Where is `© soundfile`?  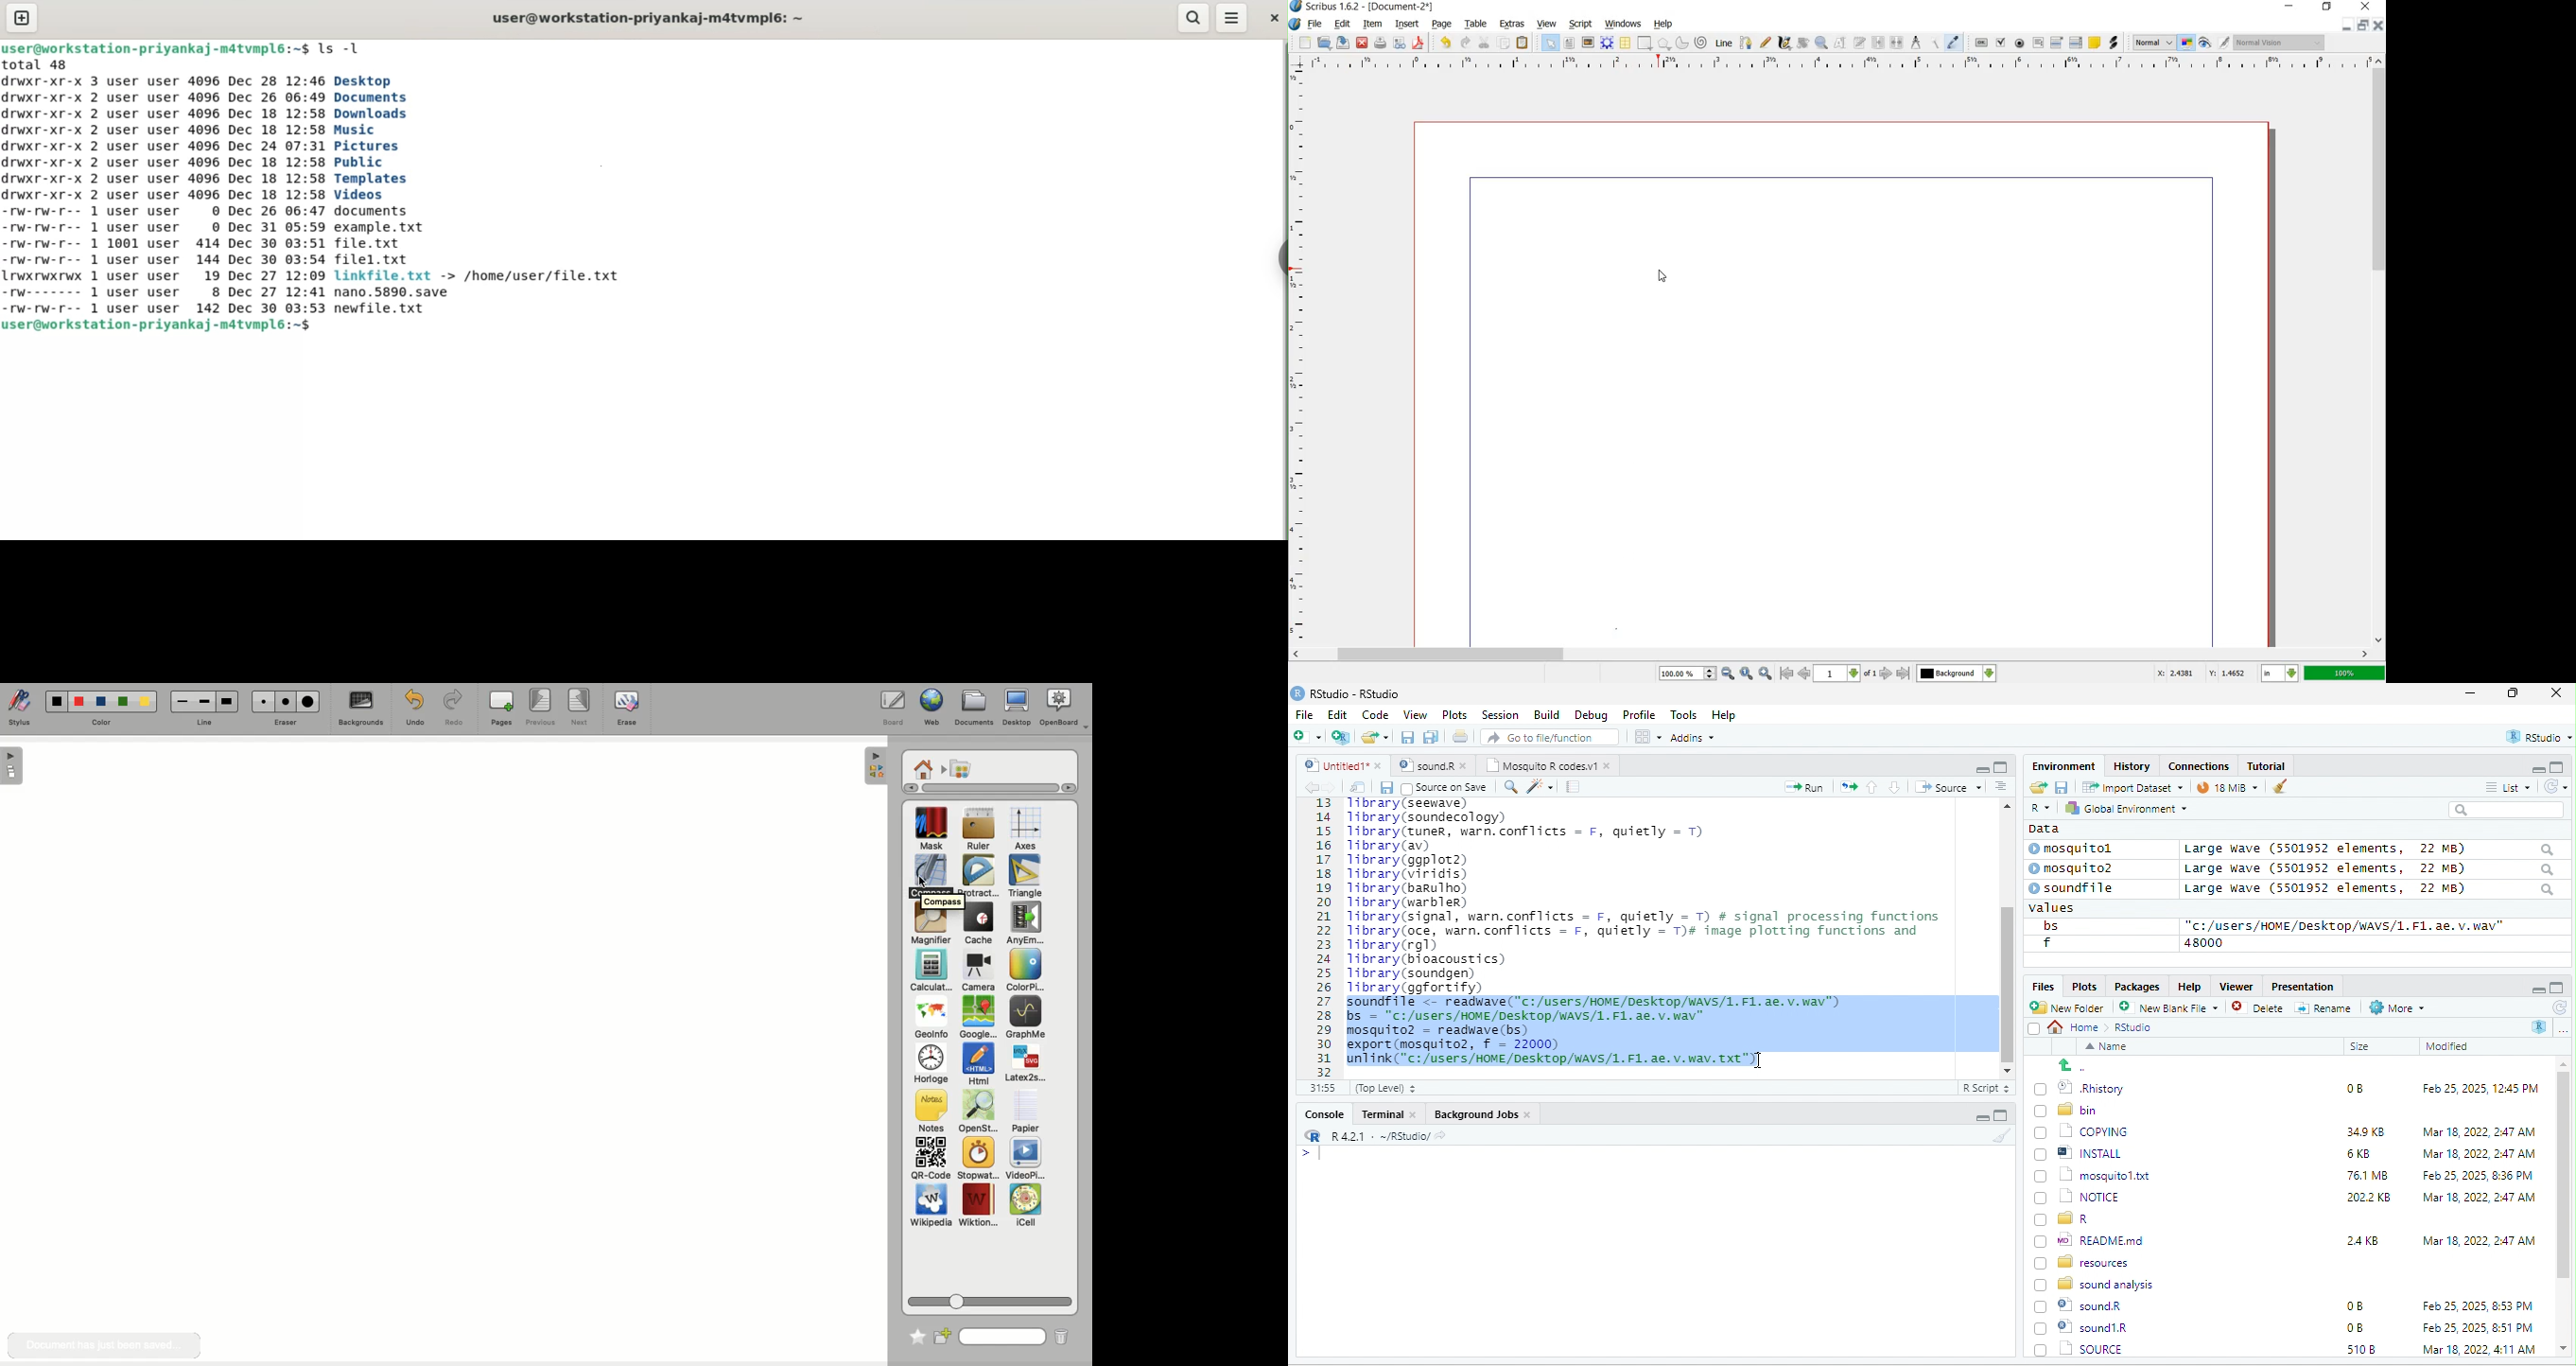
© soundfile is located at coordinates (2080, 887).